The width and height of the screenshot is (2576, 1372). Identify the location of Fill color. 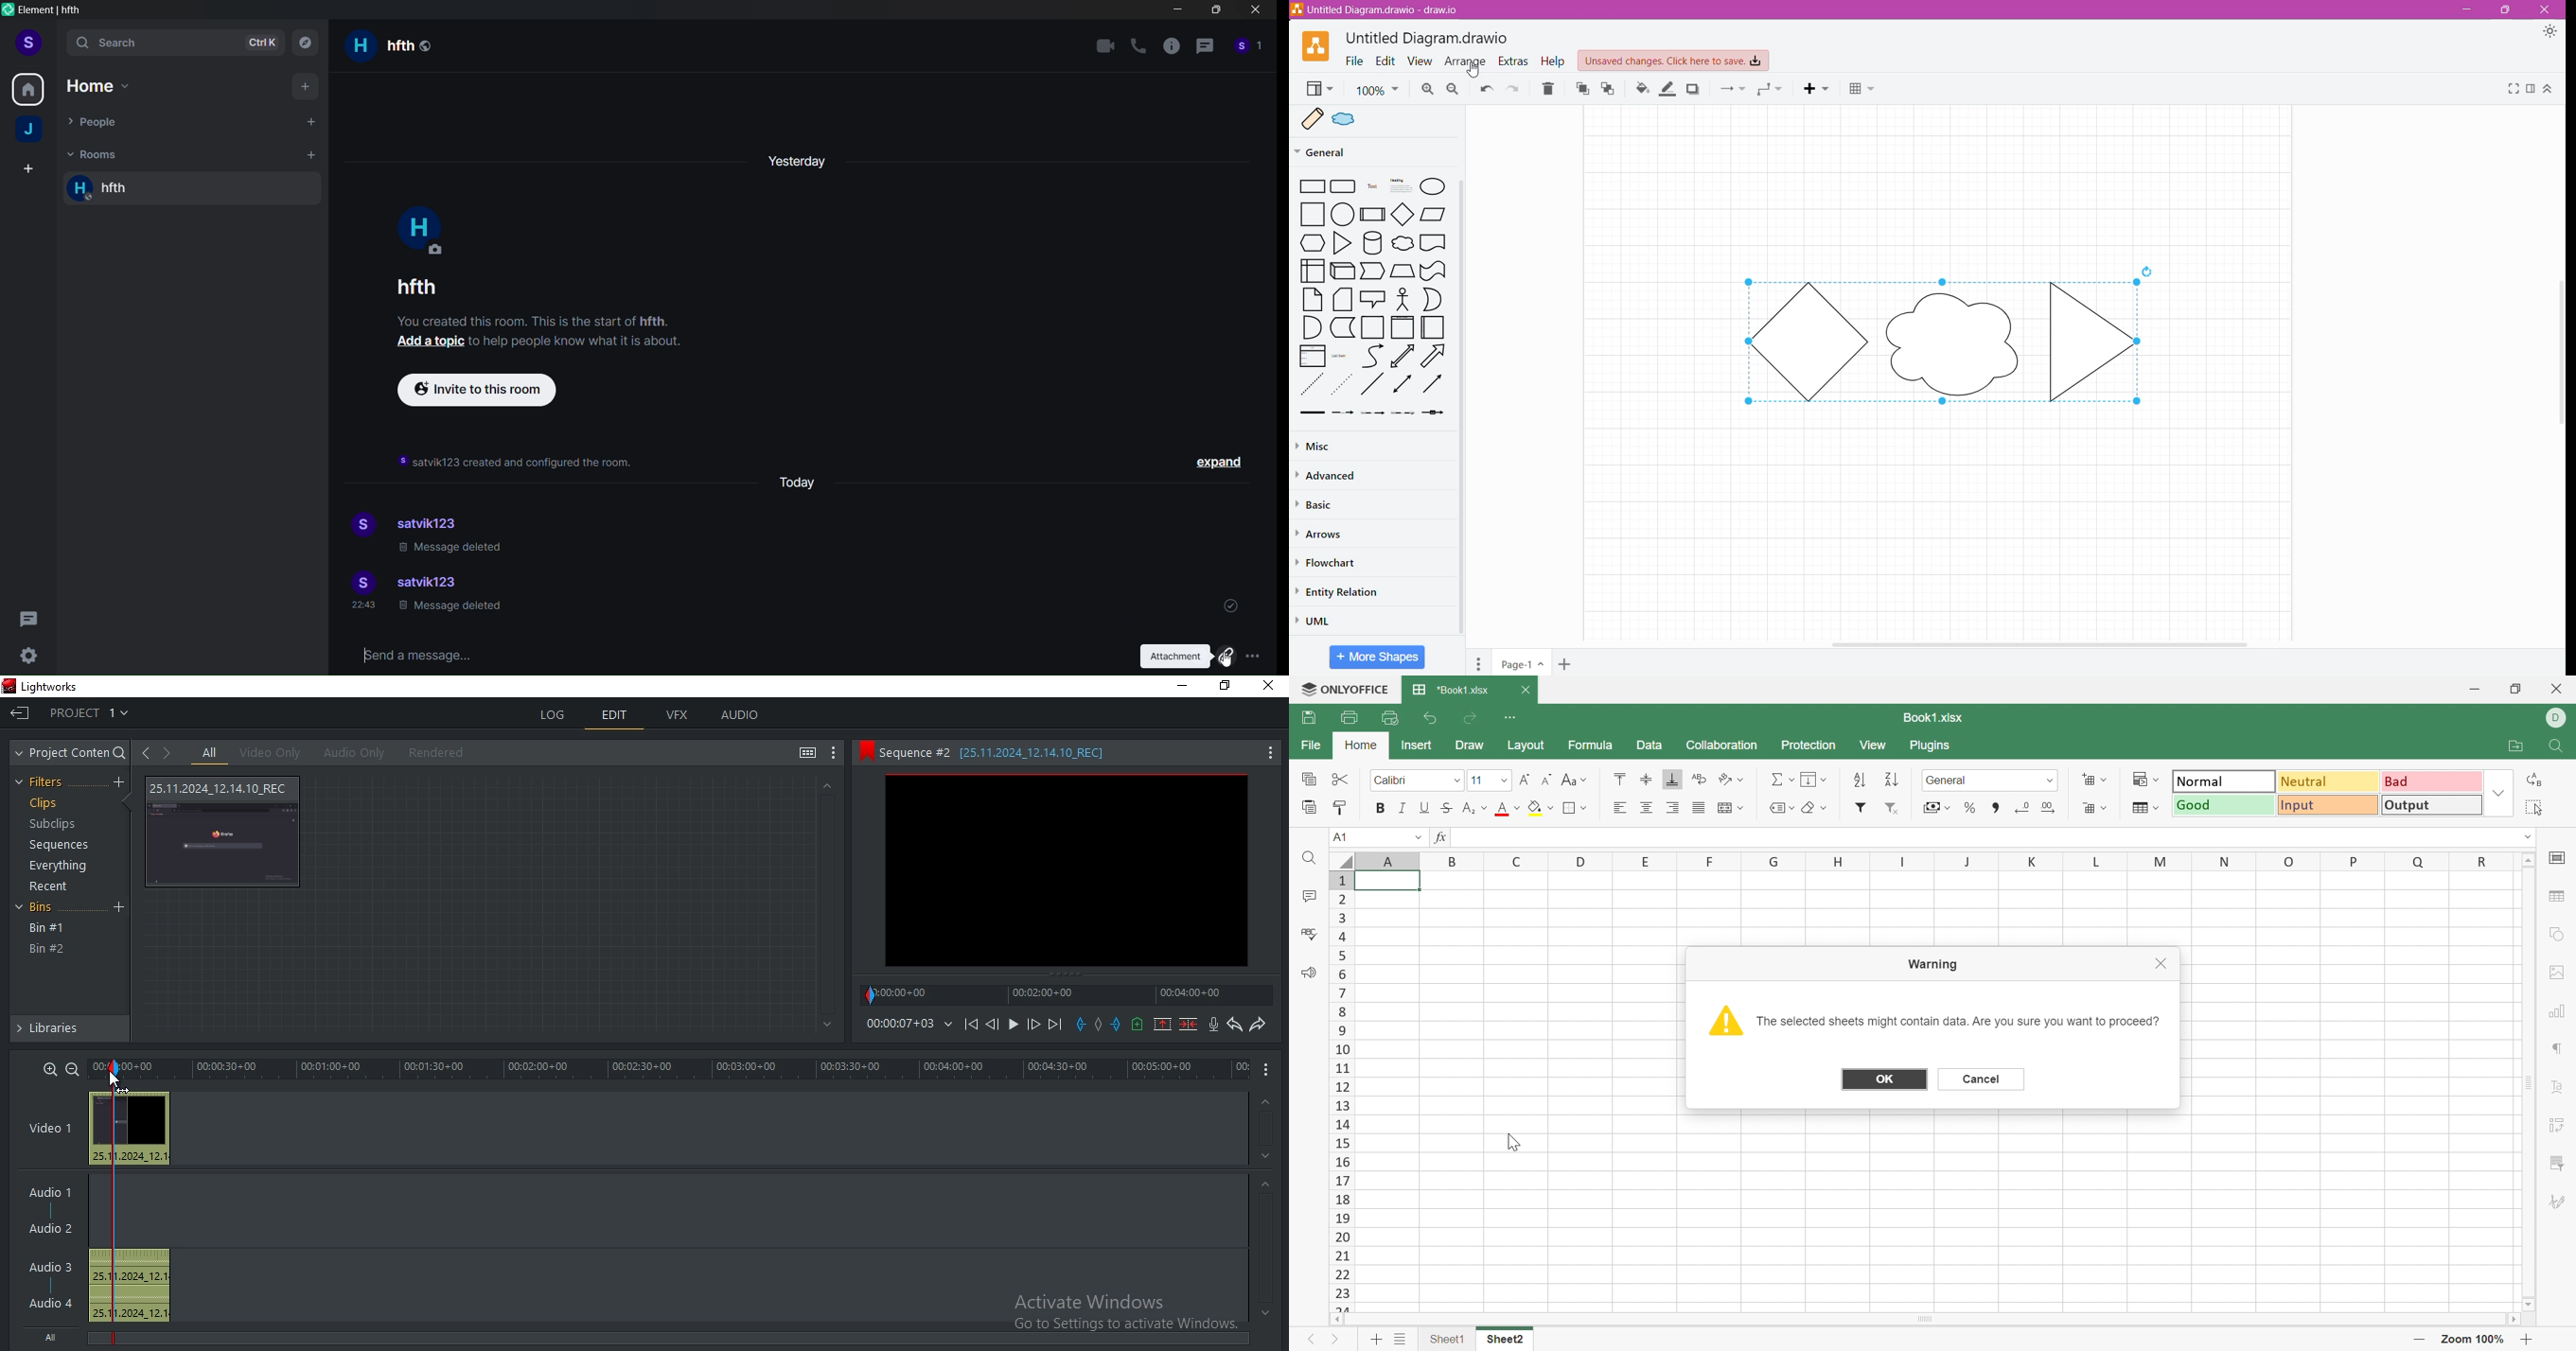
(1534, 808).